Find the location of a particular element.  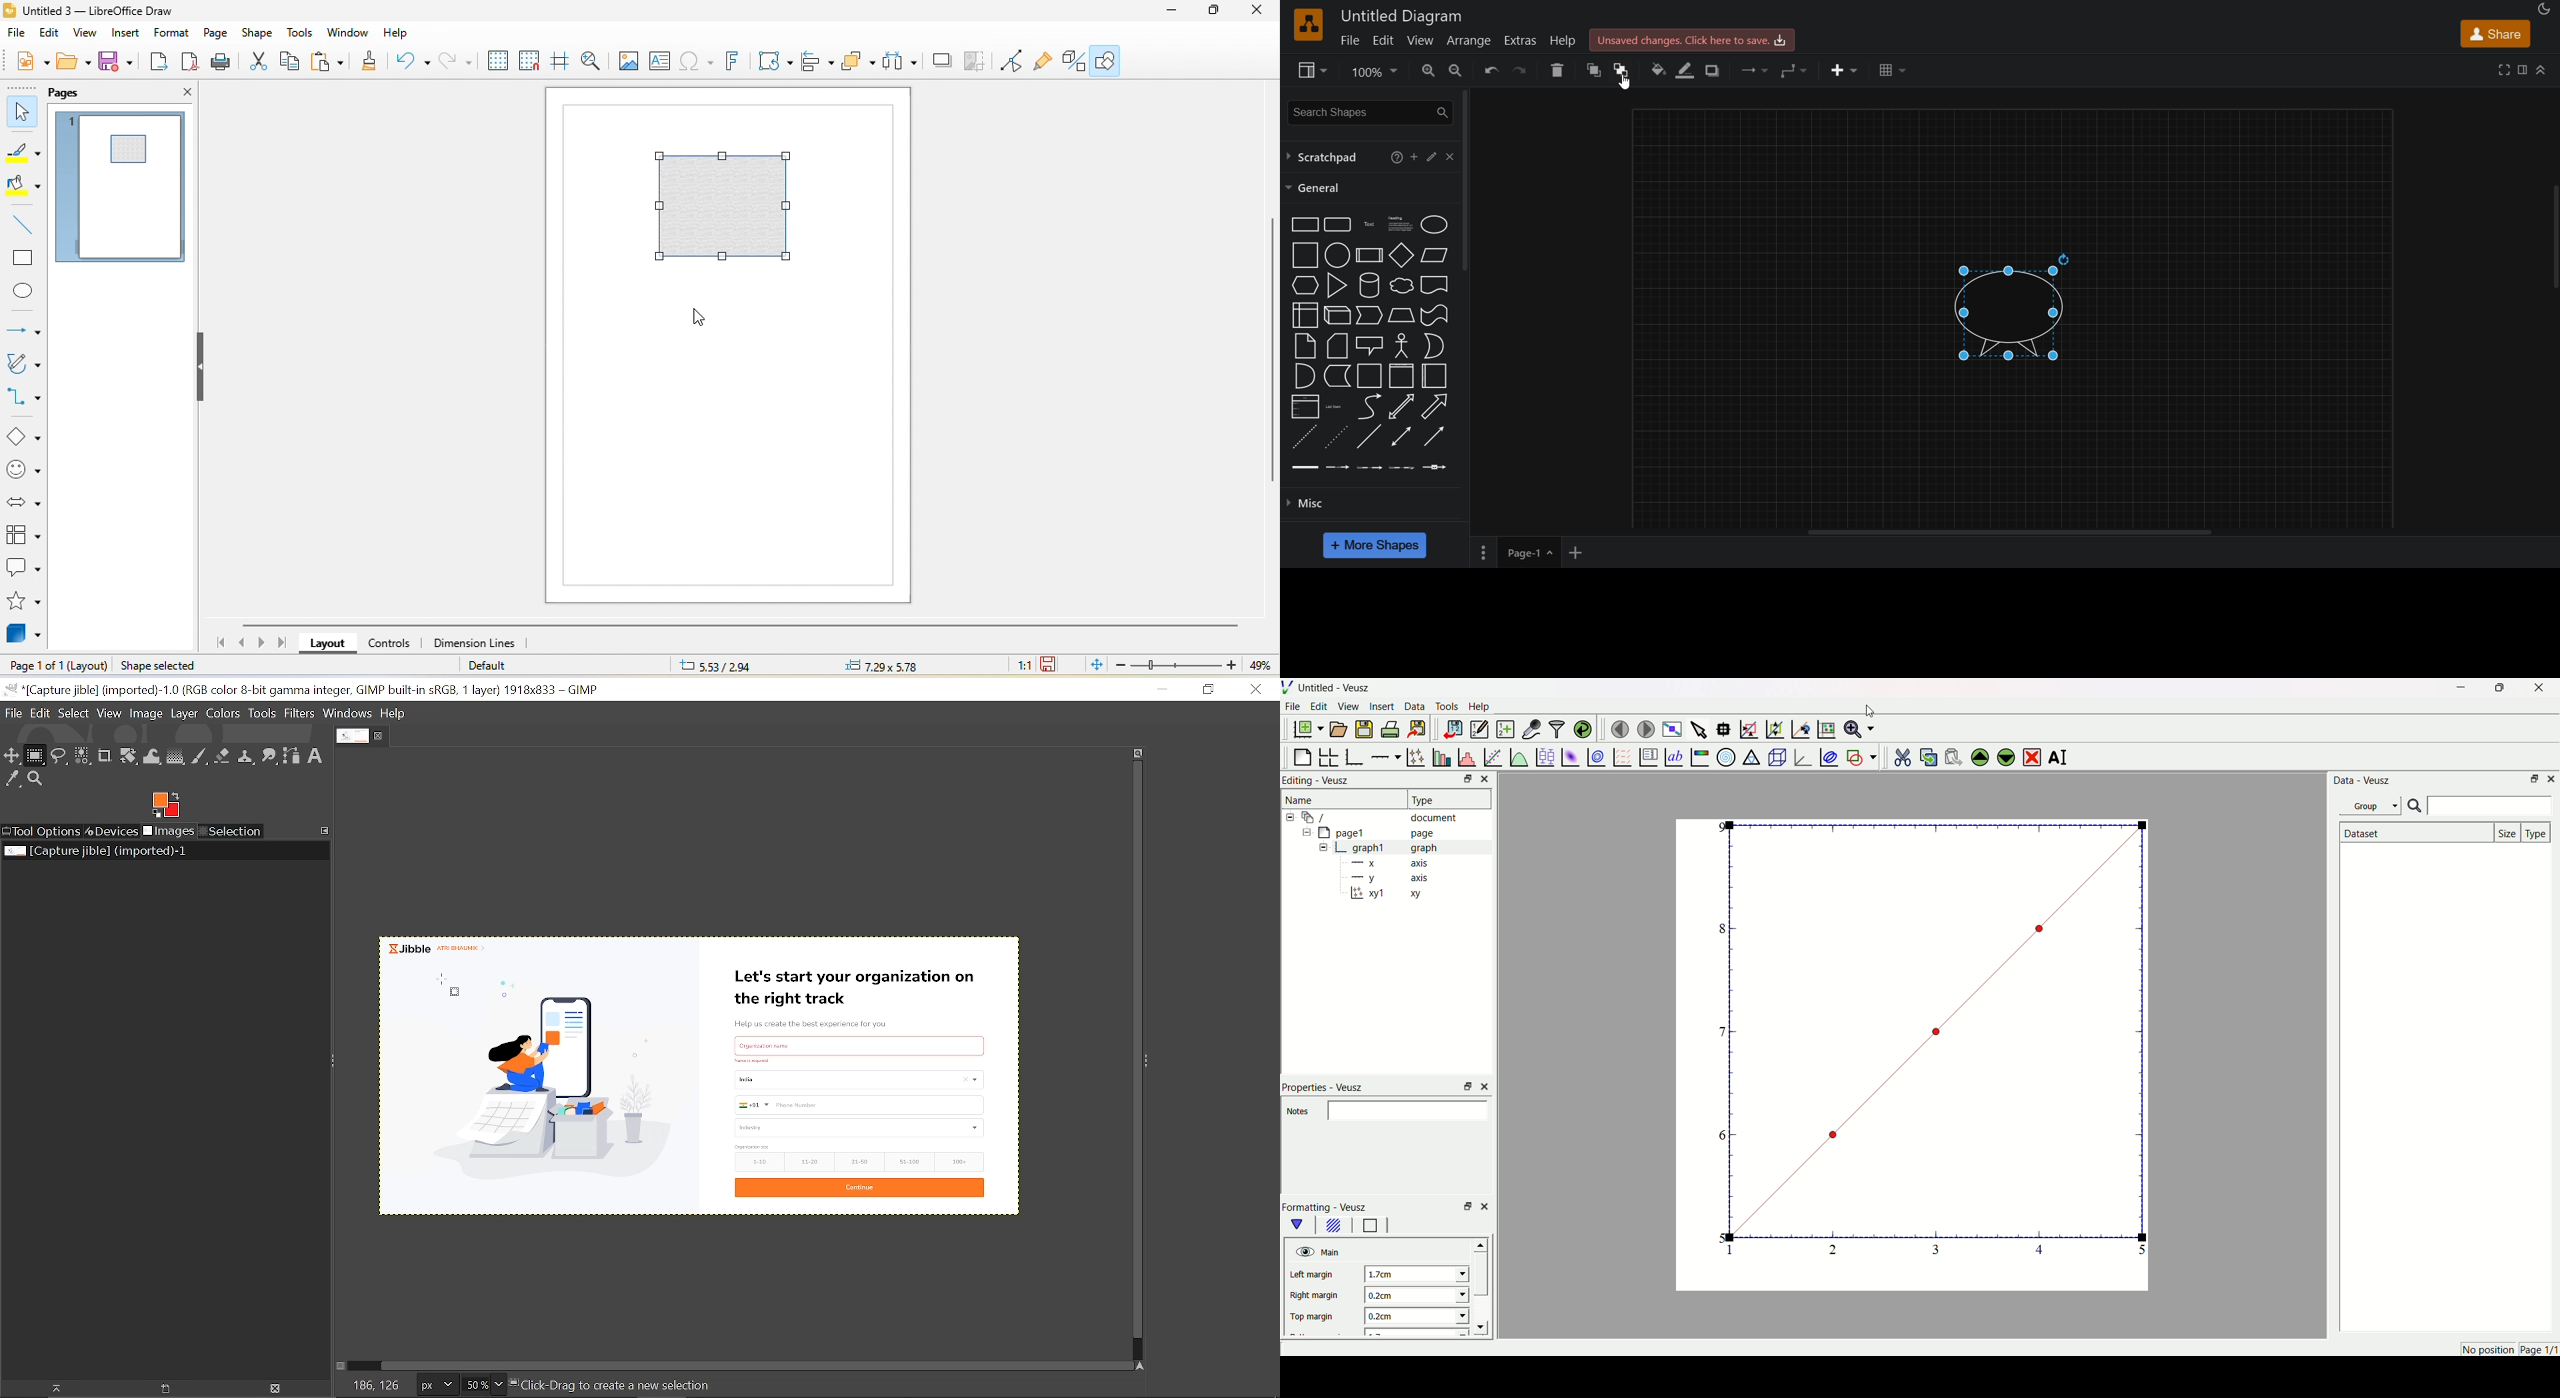

Foreground tool is located at coordinates (165, 805).